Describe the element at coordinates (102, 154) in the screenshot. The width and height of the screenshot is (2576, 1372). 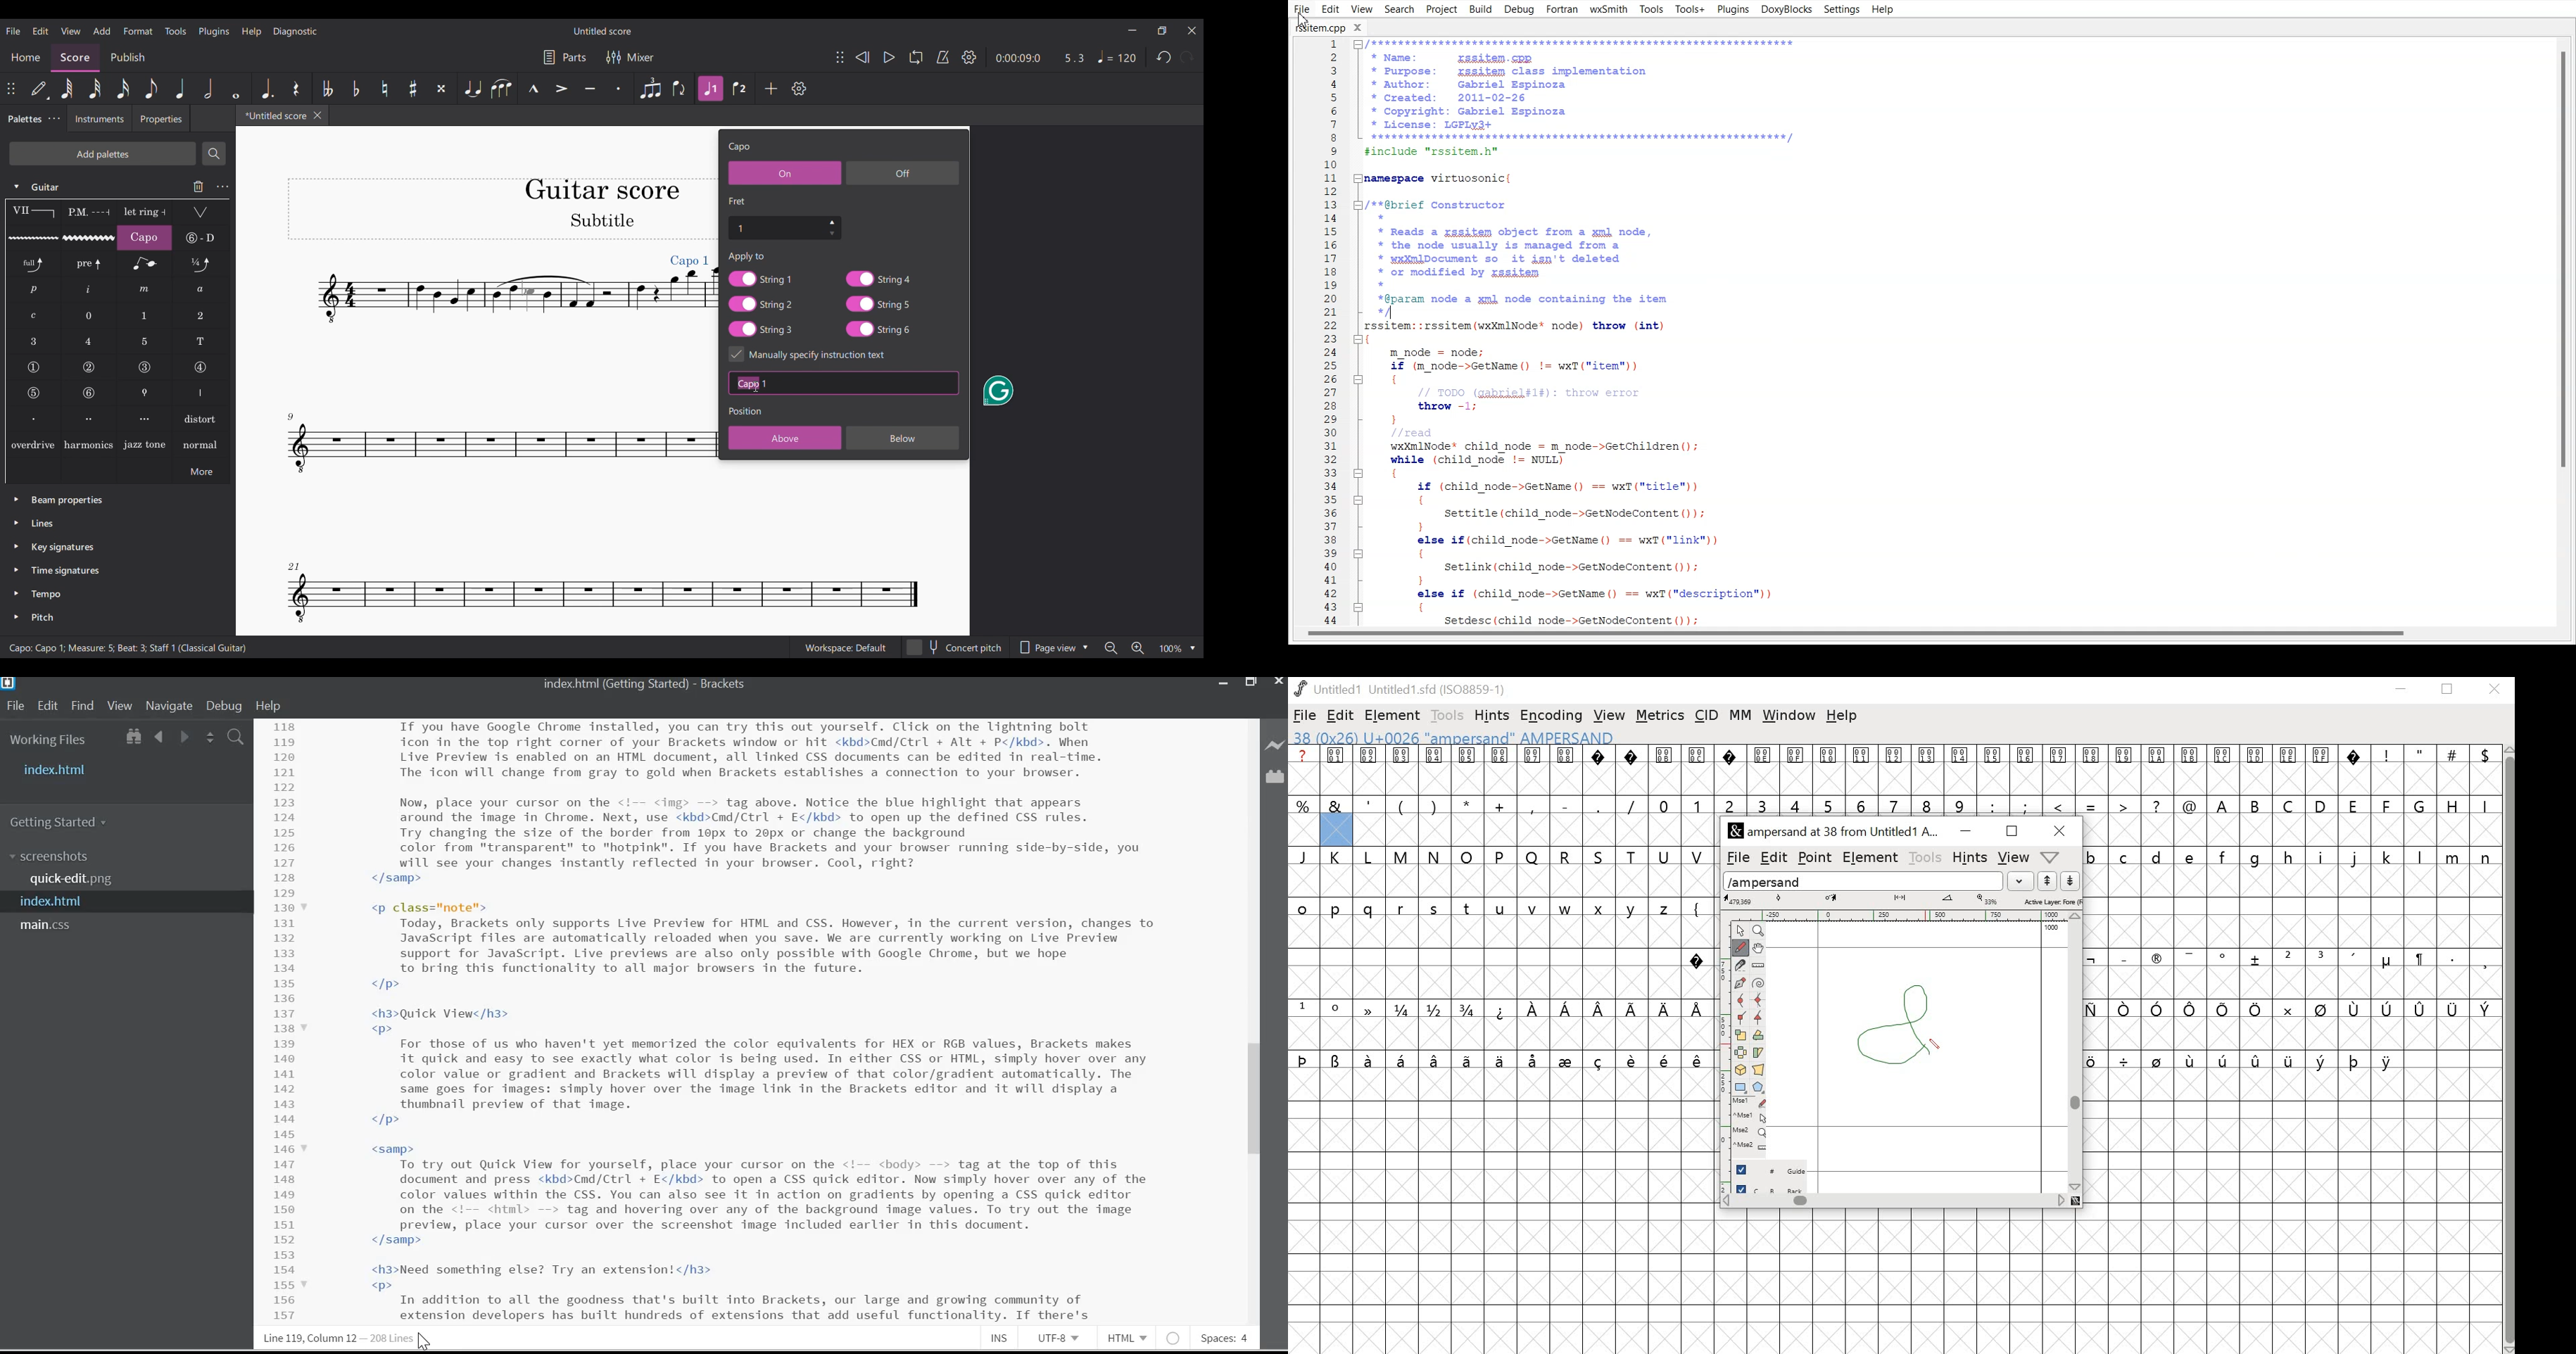
I see `Add palette` at that location.